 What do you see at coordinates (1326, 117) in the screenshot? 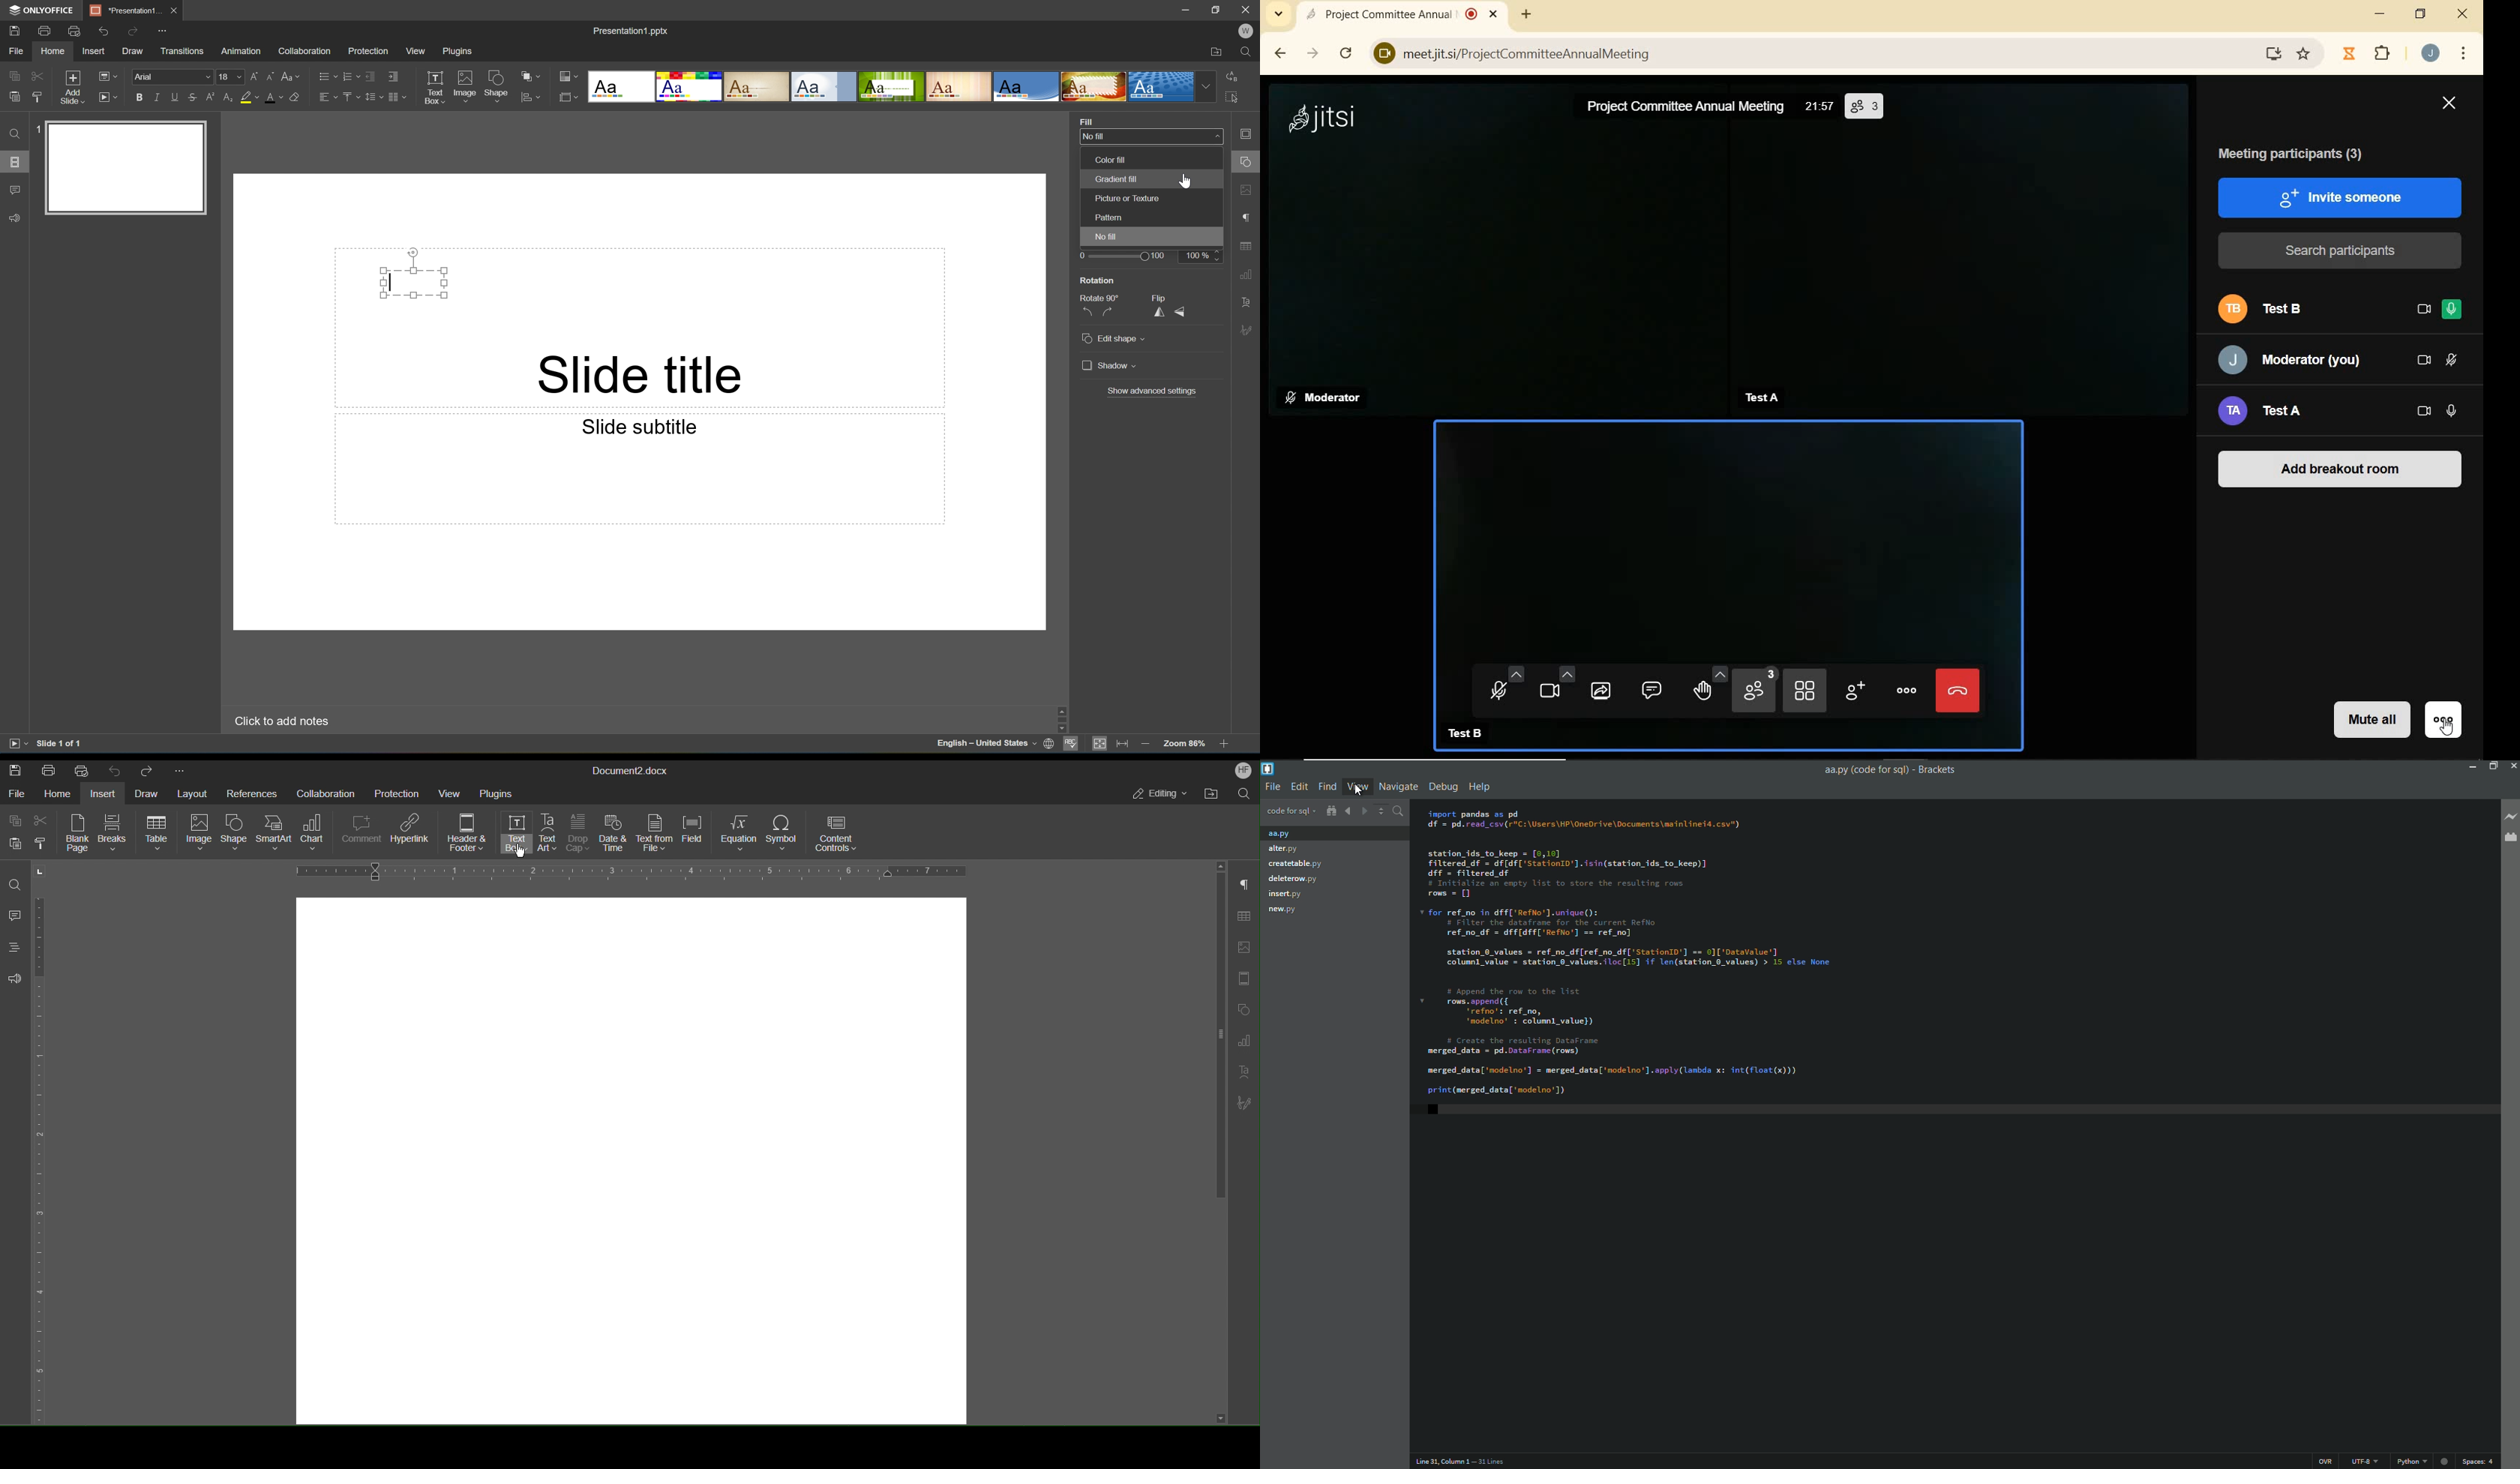
I see `jitsi` at bounding box center [1326, 117].